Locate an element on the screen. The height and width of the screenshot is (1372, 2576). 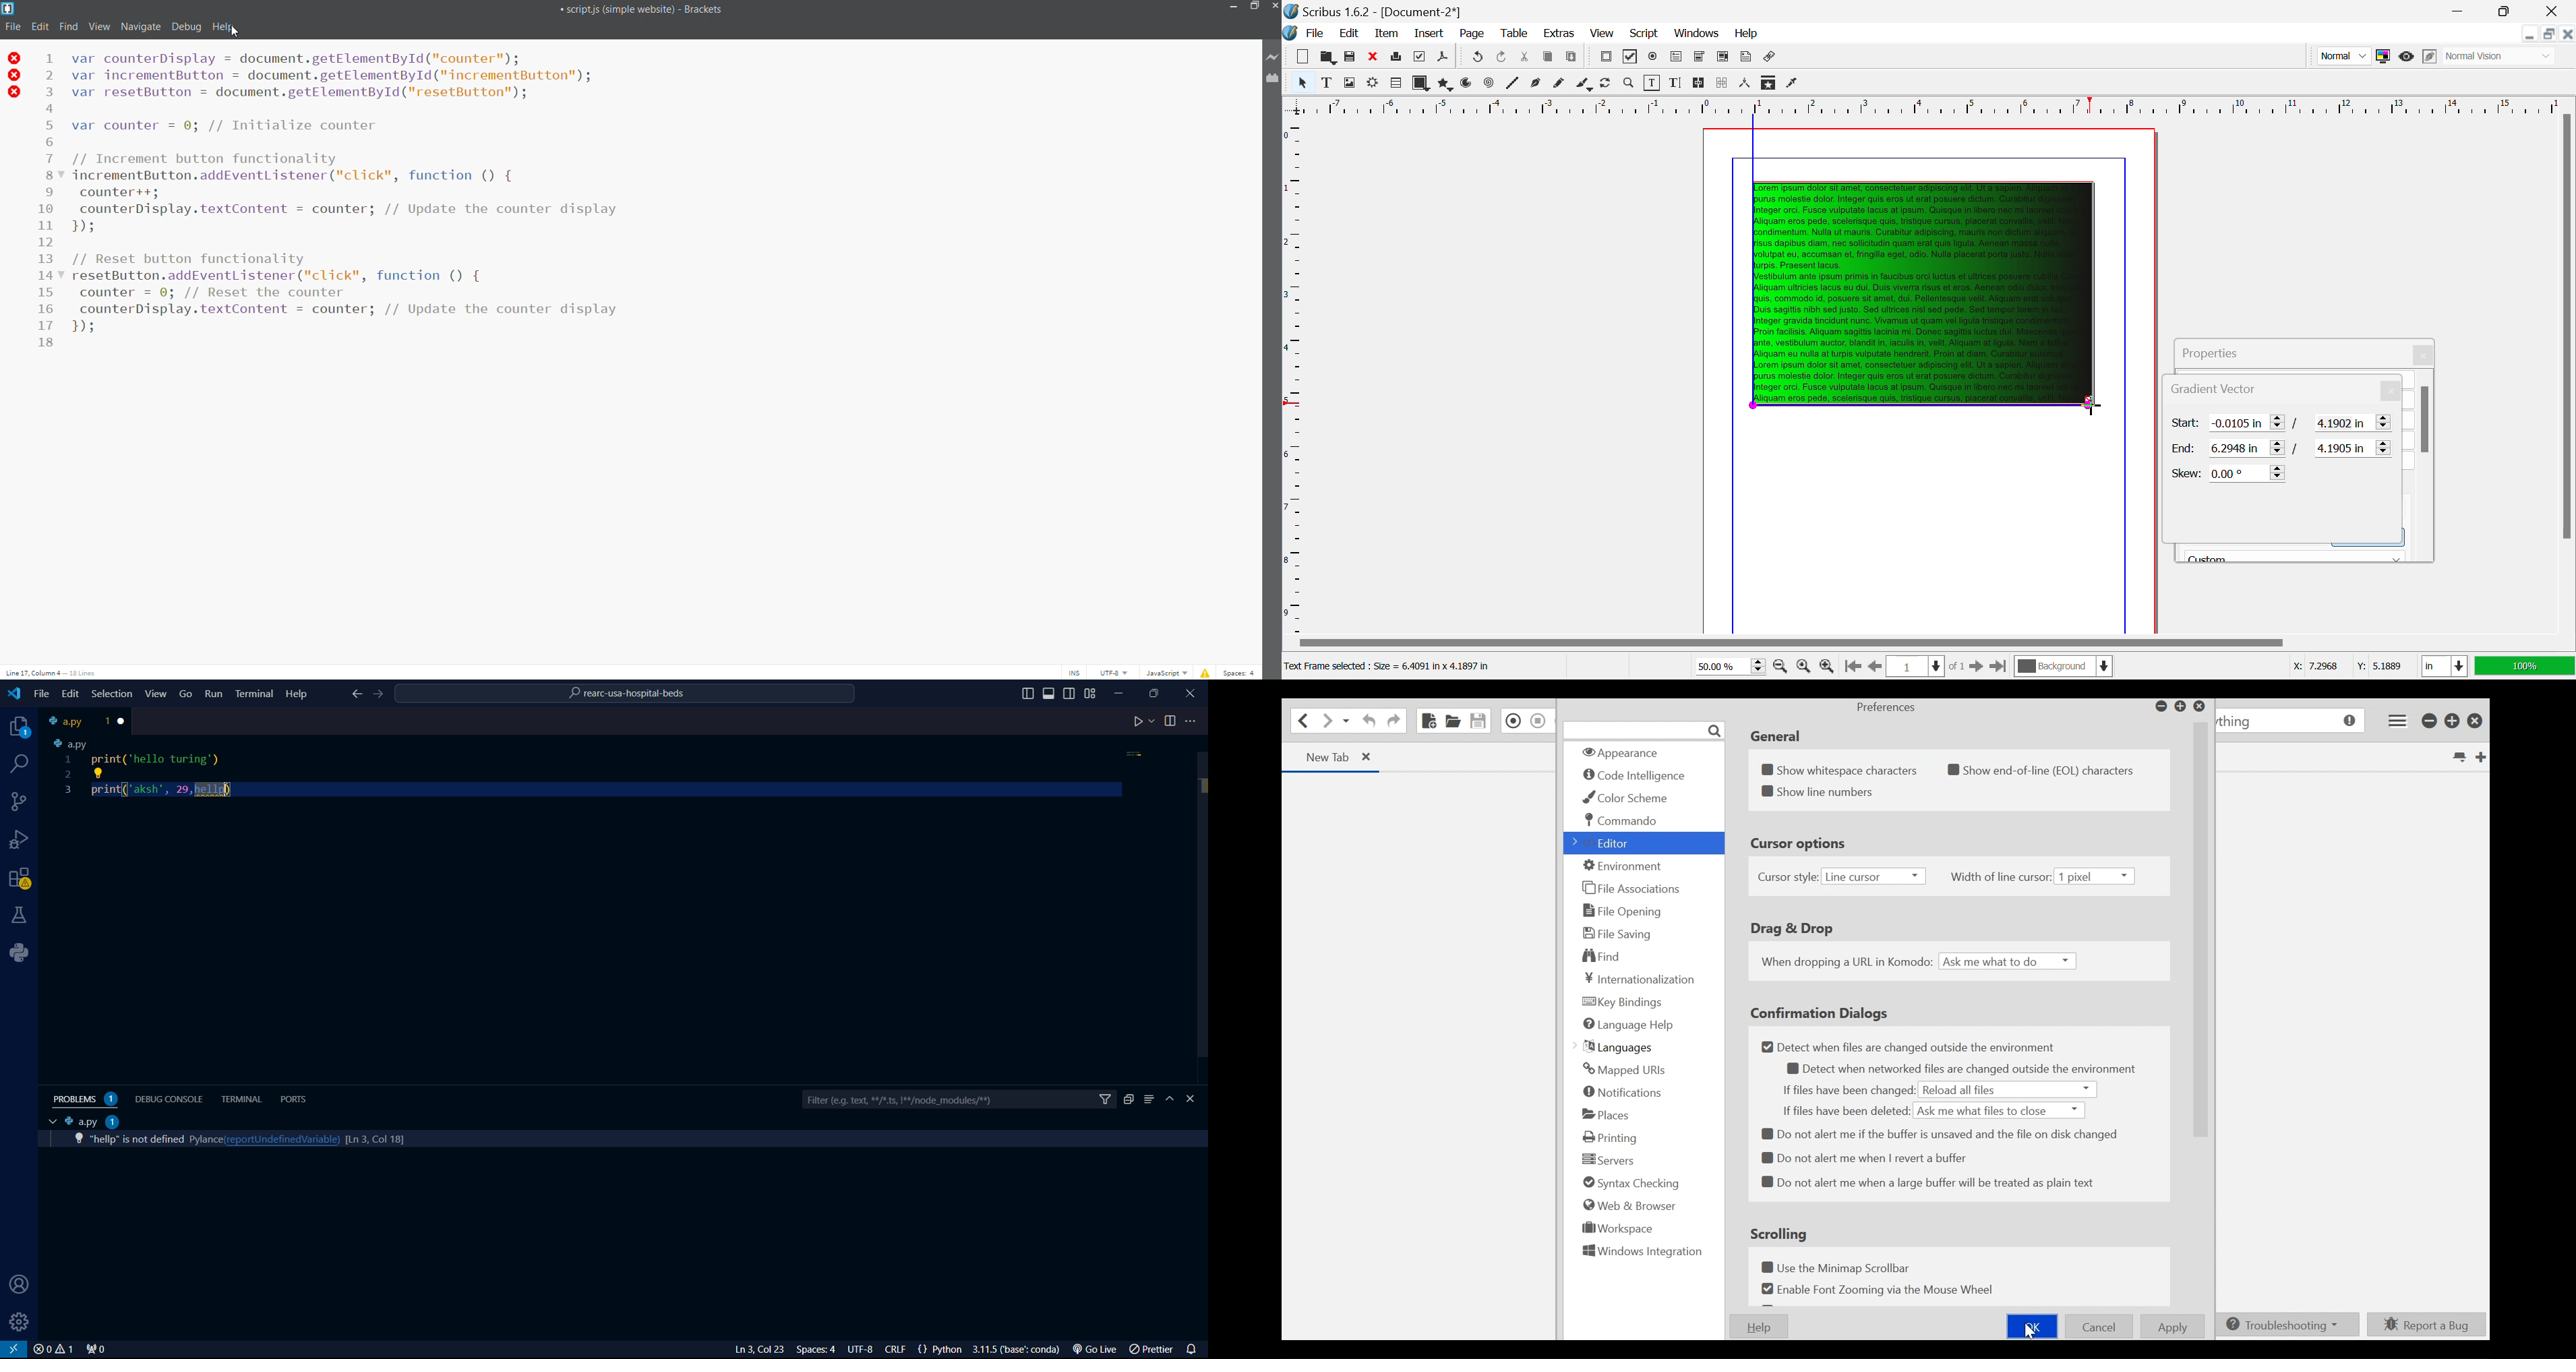
Skew is located at coordinates (2229, 473).